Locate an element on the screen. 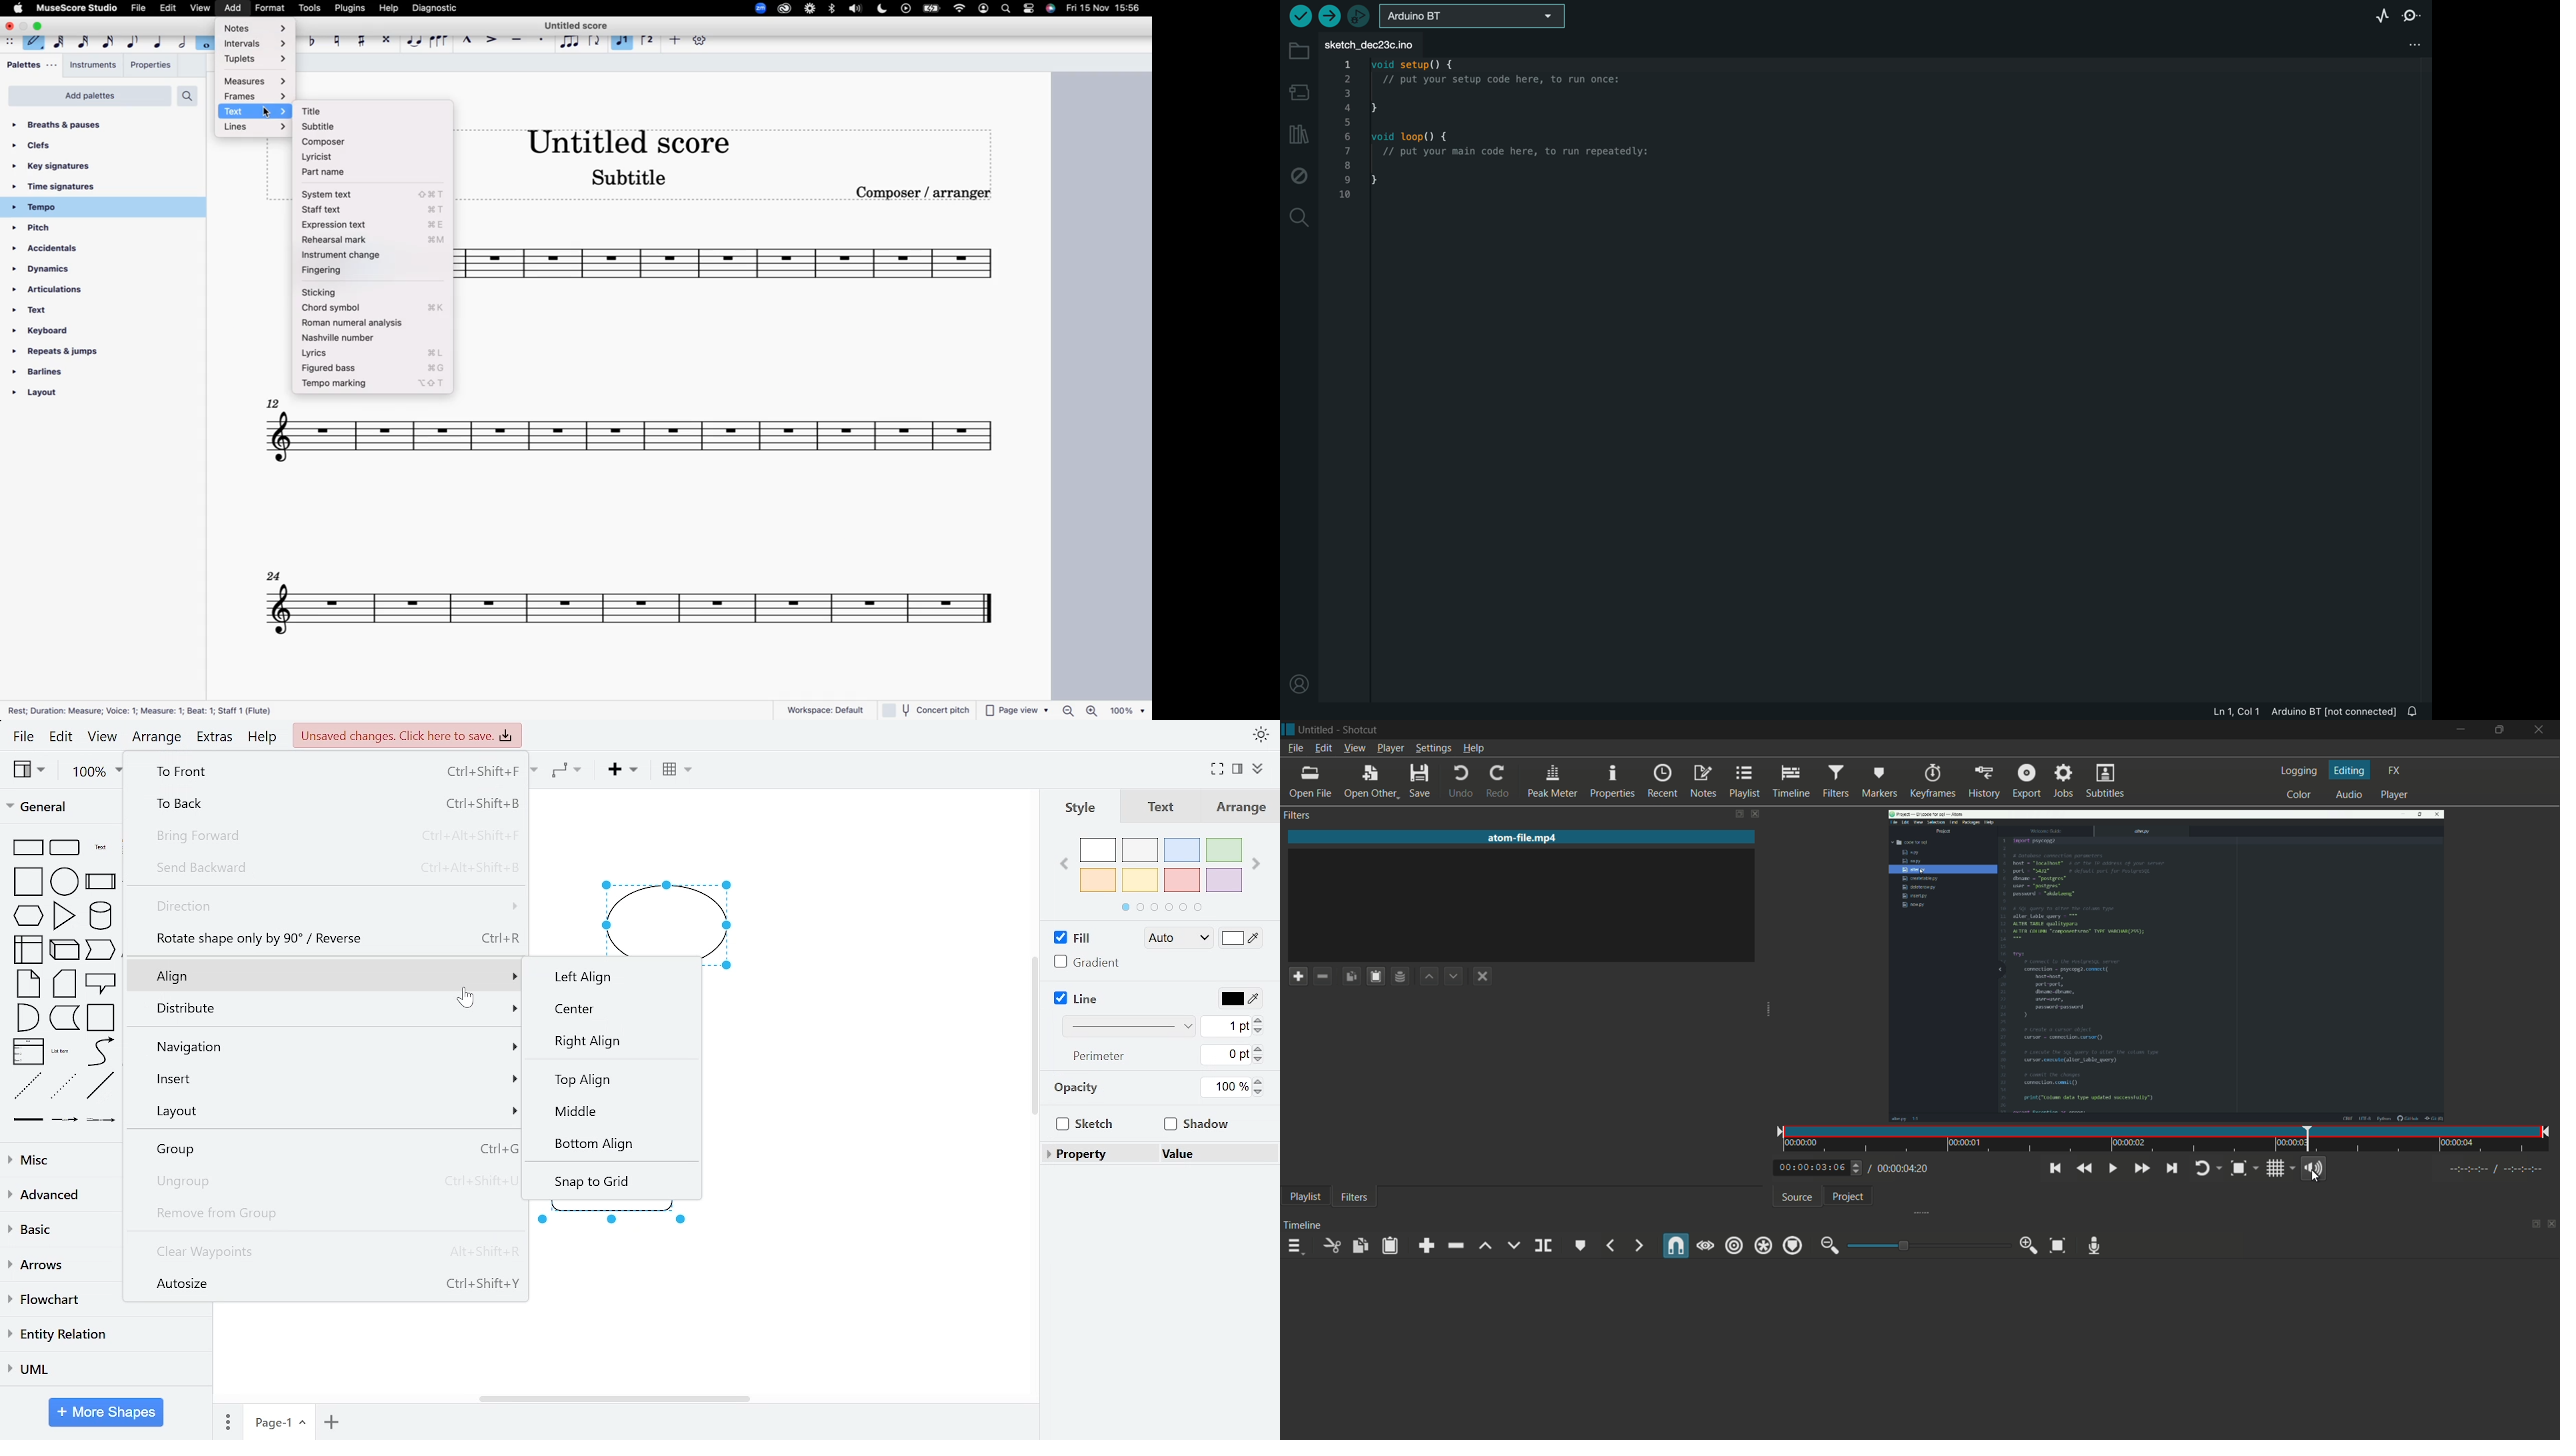 This screenshot has height=1456, width=2576. skip to the previous point is located at coordinates (2055, 1168).